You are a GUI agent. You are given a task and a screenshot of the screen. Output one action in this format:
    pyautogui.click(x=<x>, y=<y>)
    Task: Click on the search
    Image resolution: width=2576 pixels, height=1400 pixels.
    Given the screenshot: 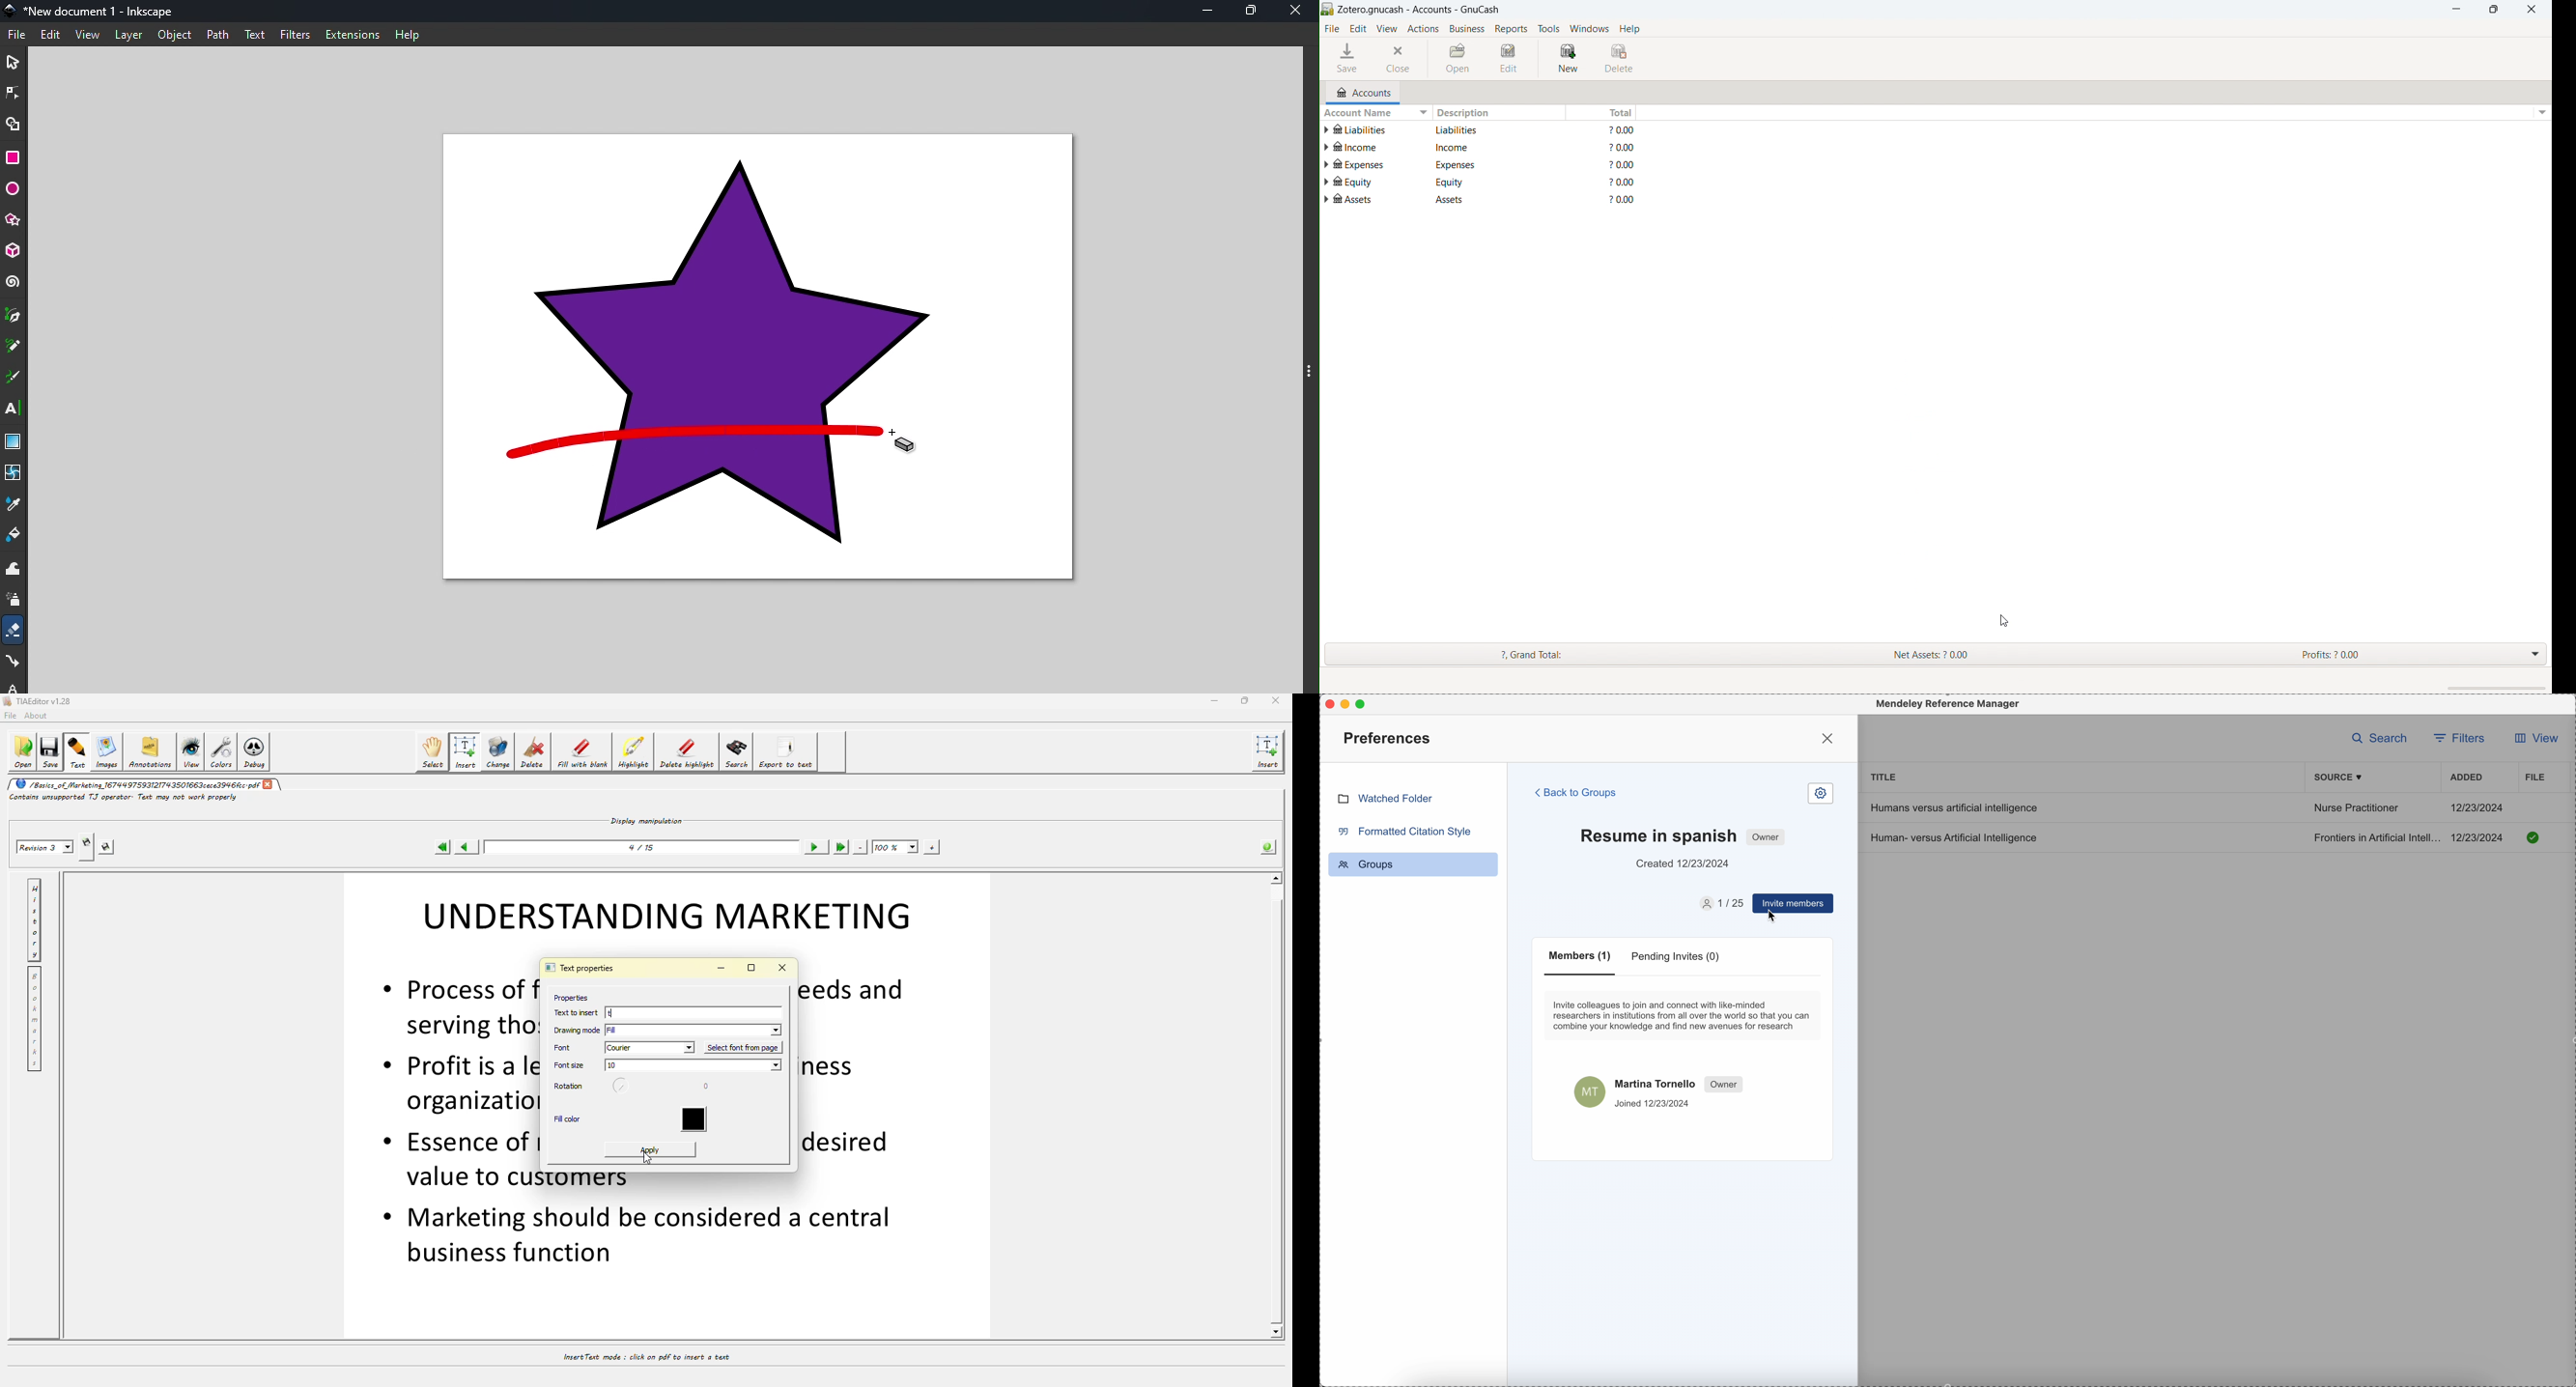 What is the action you would take?
    pyautogui.click(x=2380, y=738)
    